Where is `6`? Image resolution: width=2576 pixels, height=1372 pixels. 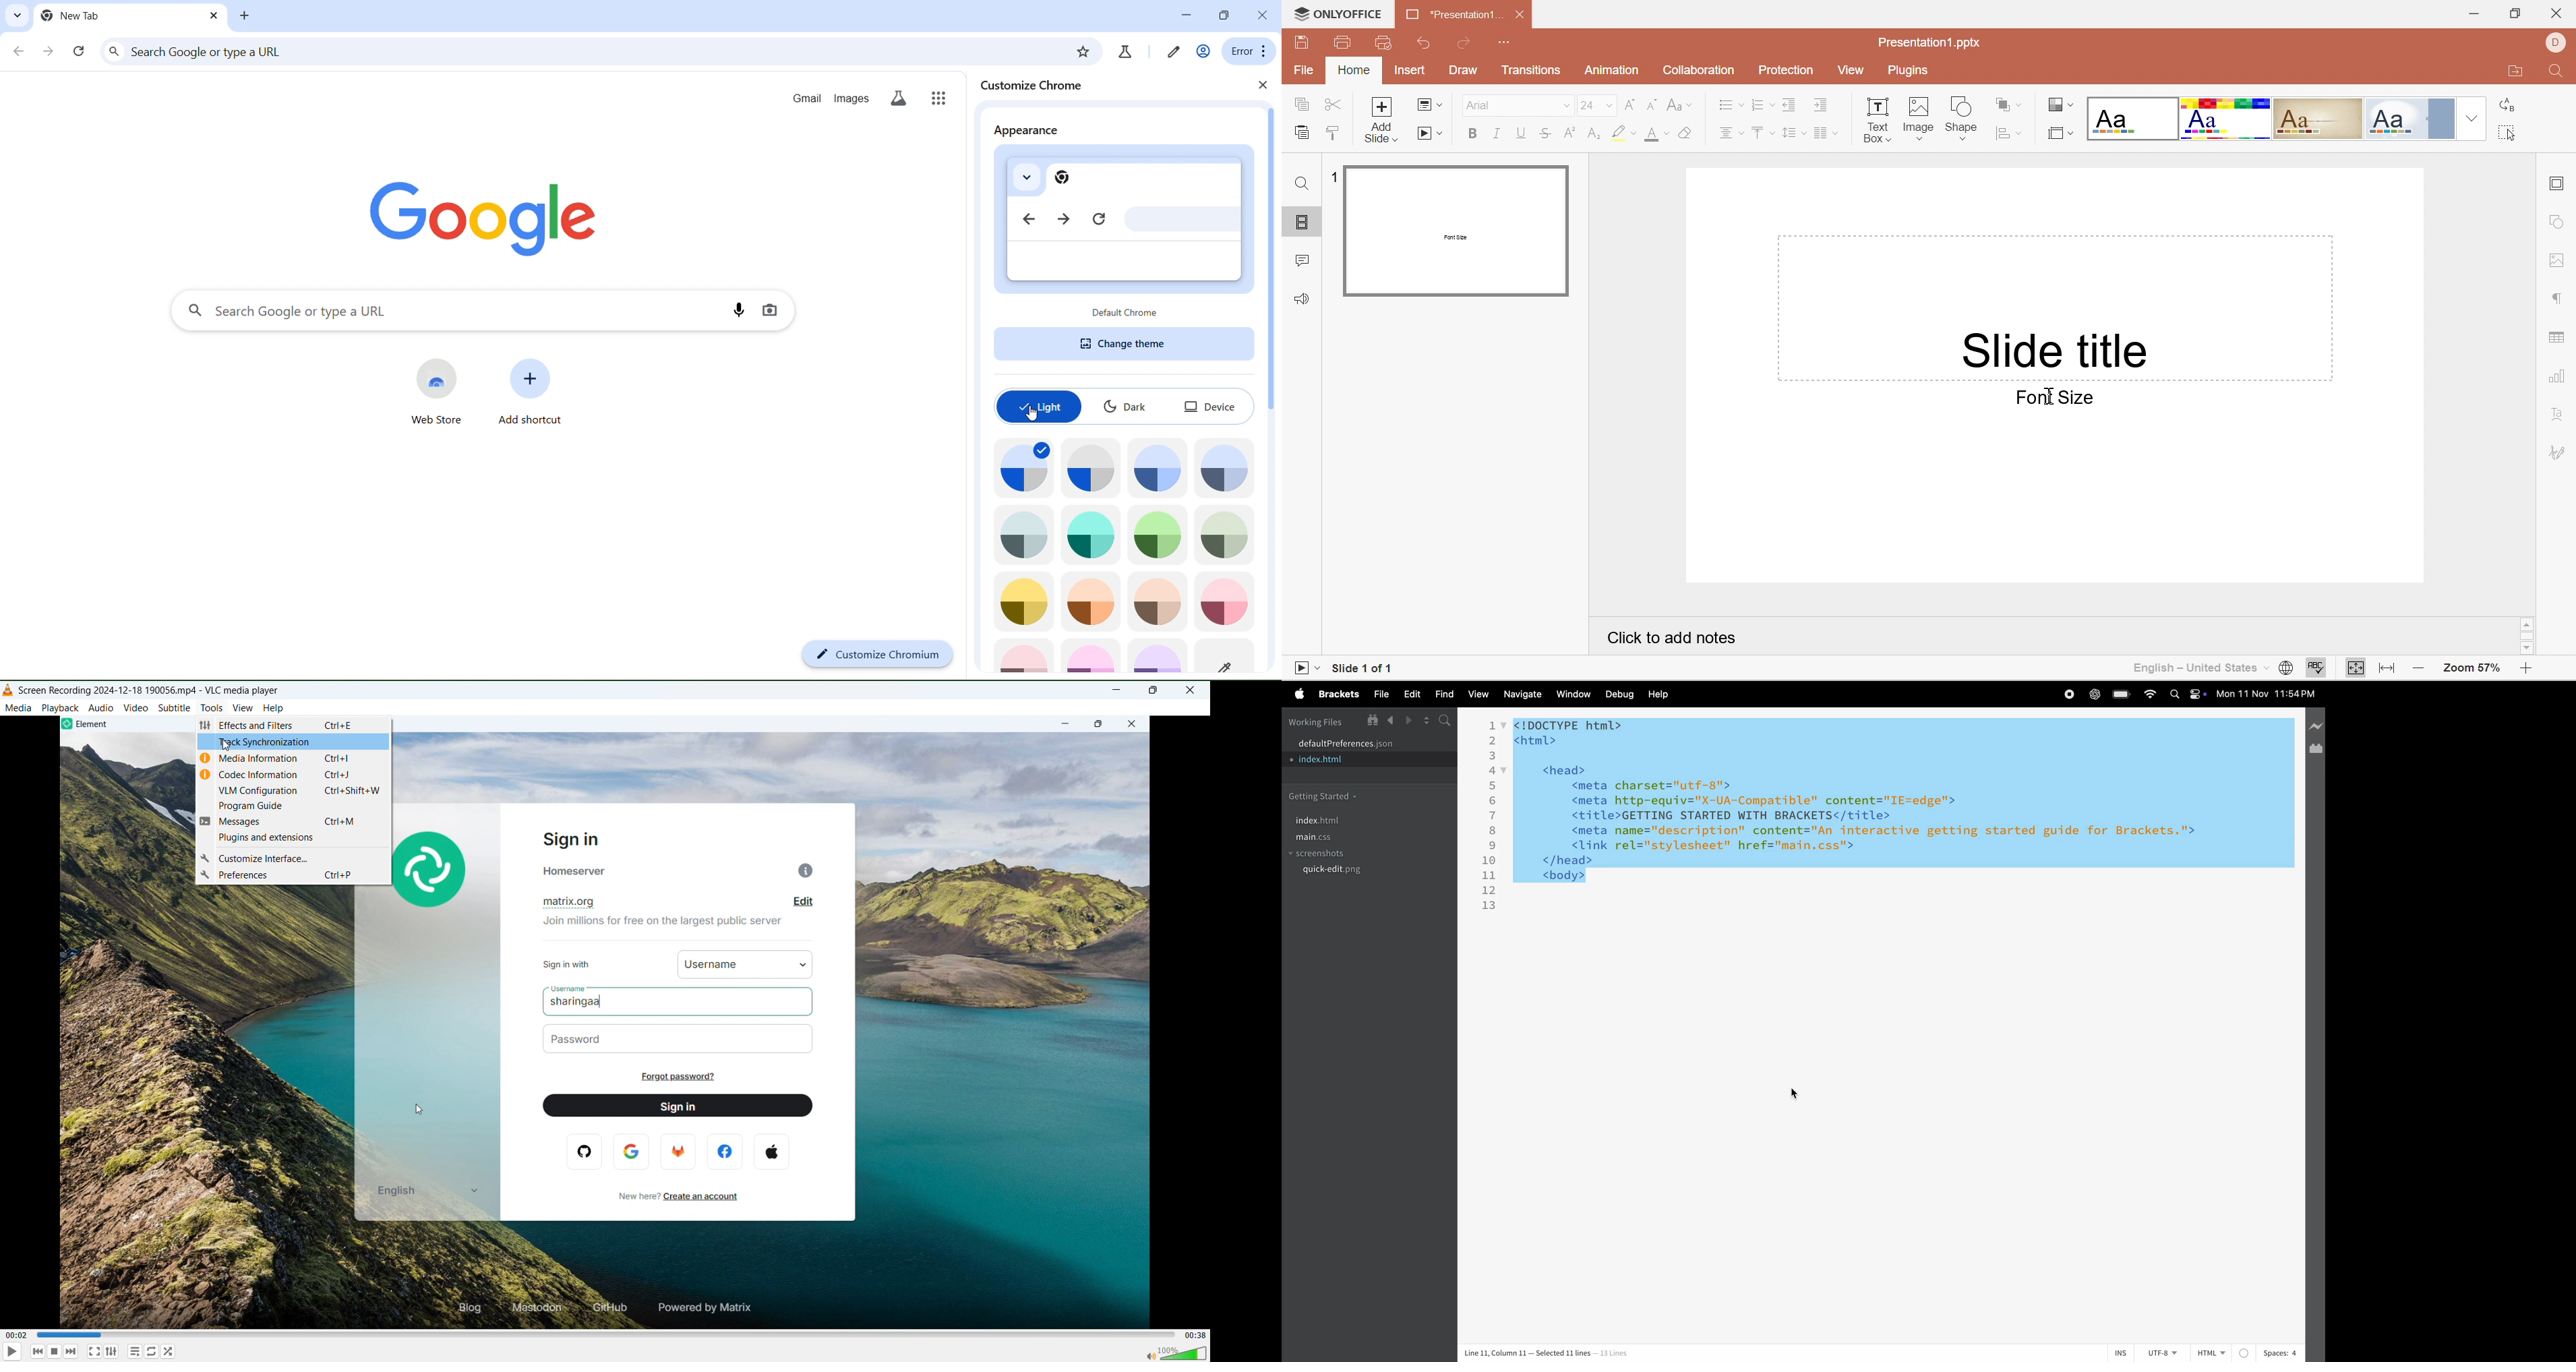 6 is located at coordinates (1493, 801).